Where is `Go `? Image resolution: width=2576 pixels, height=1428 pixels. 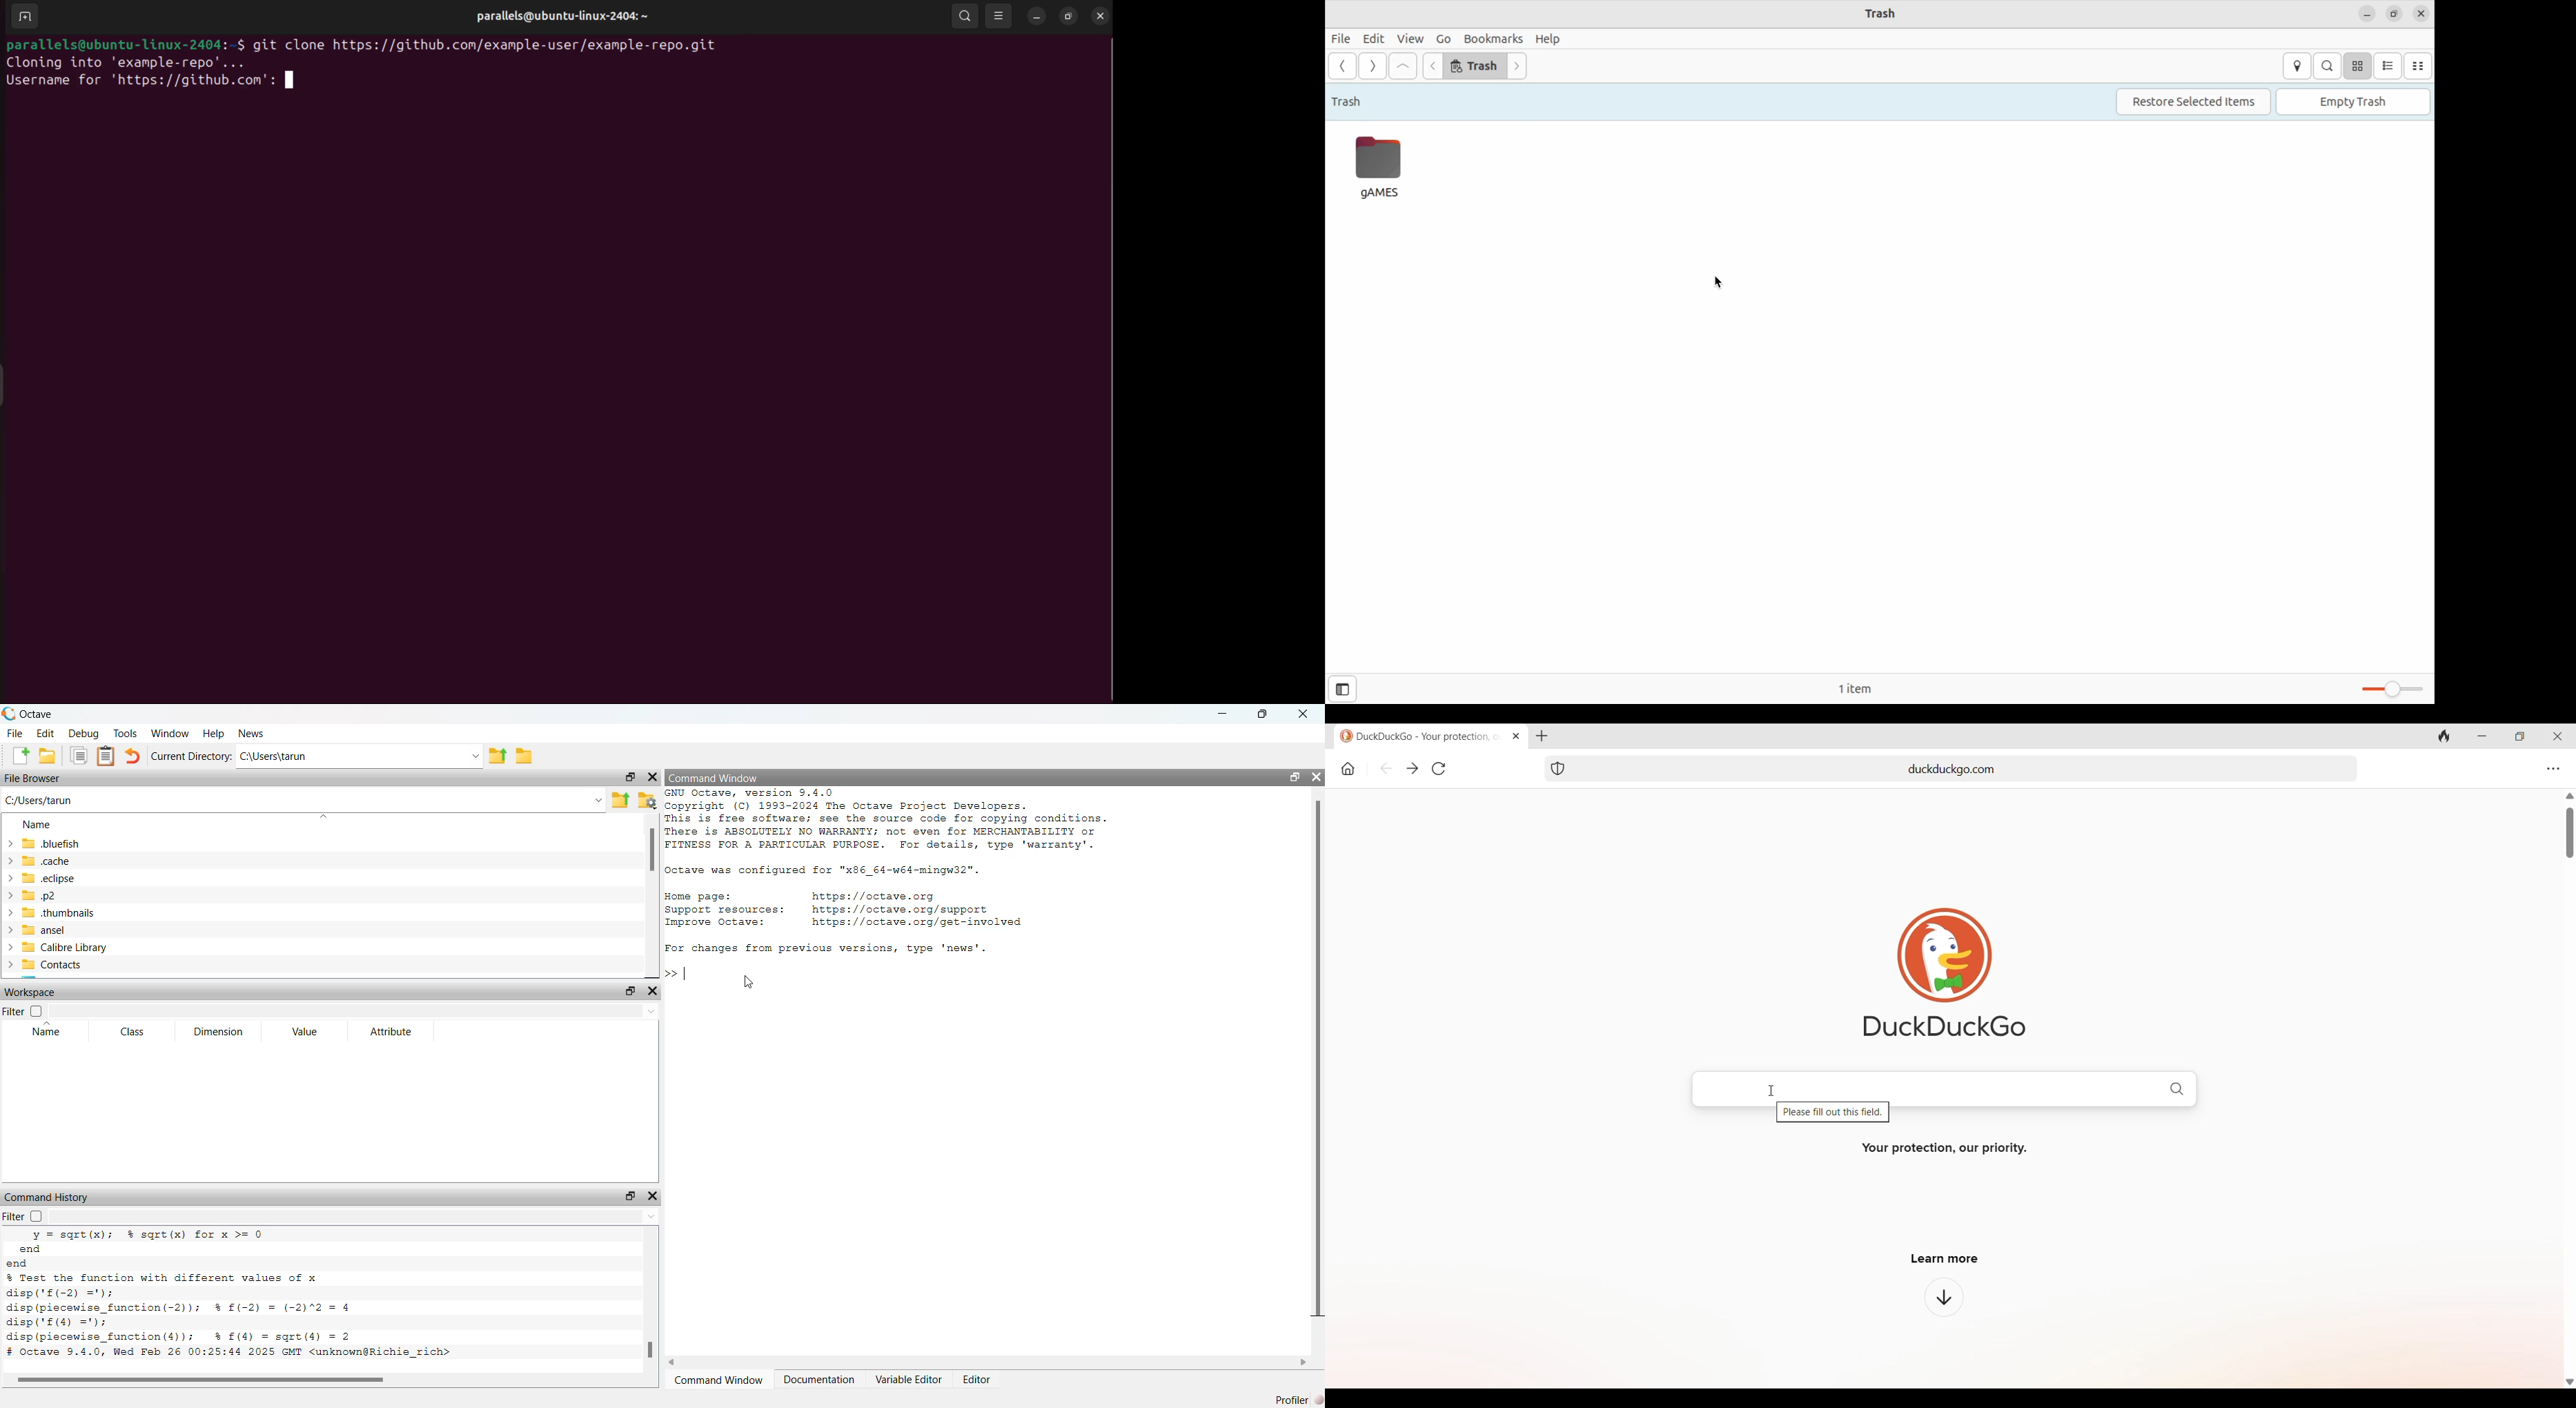 Go  is located at coordinates (1446, 36).